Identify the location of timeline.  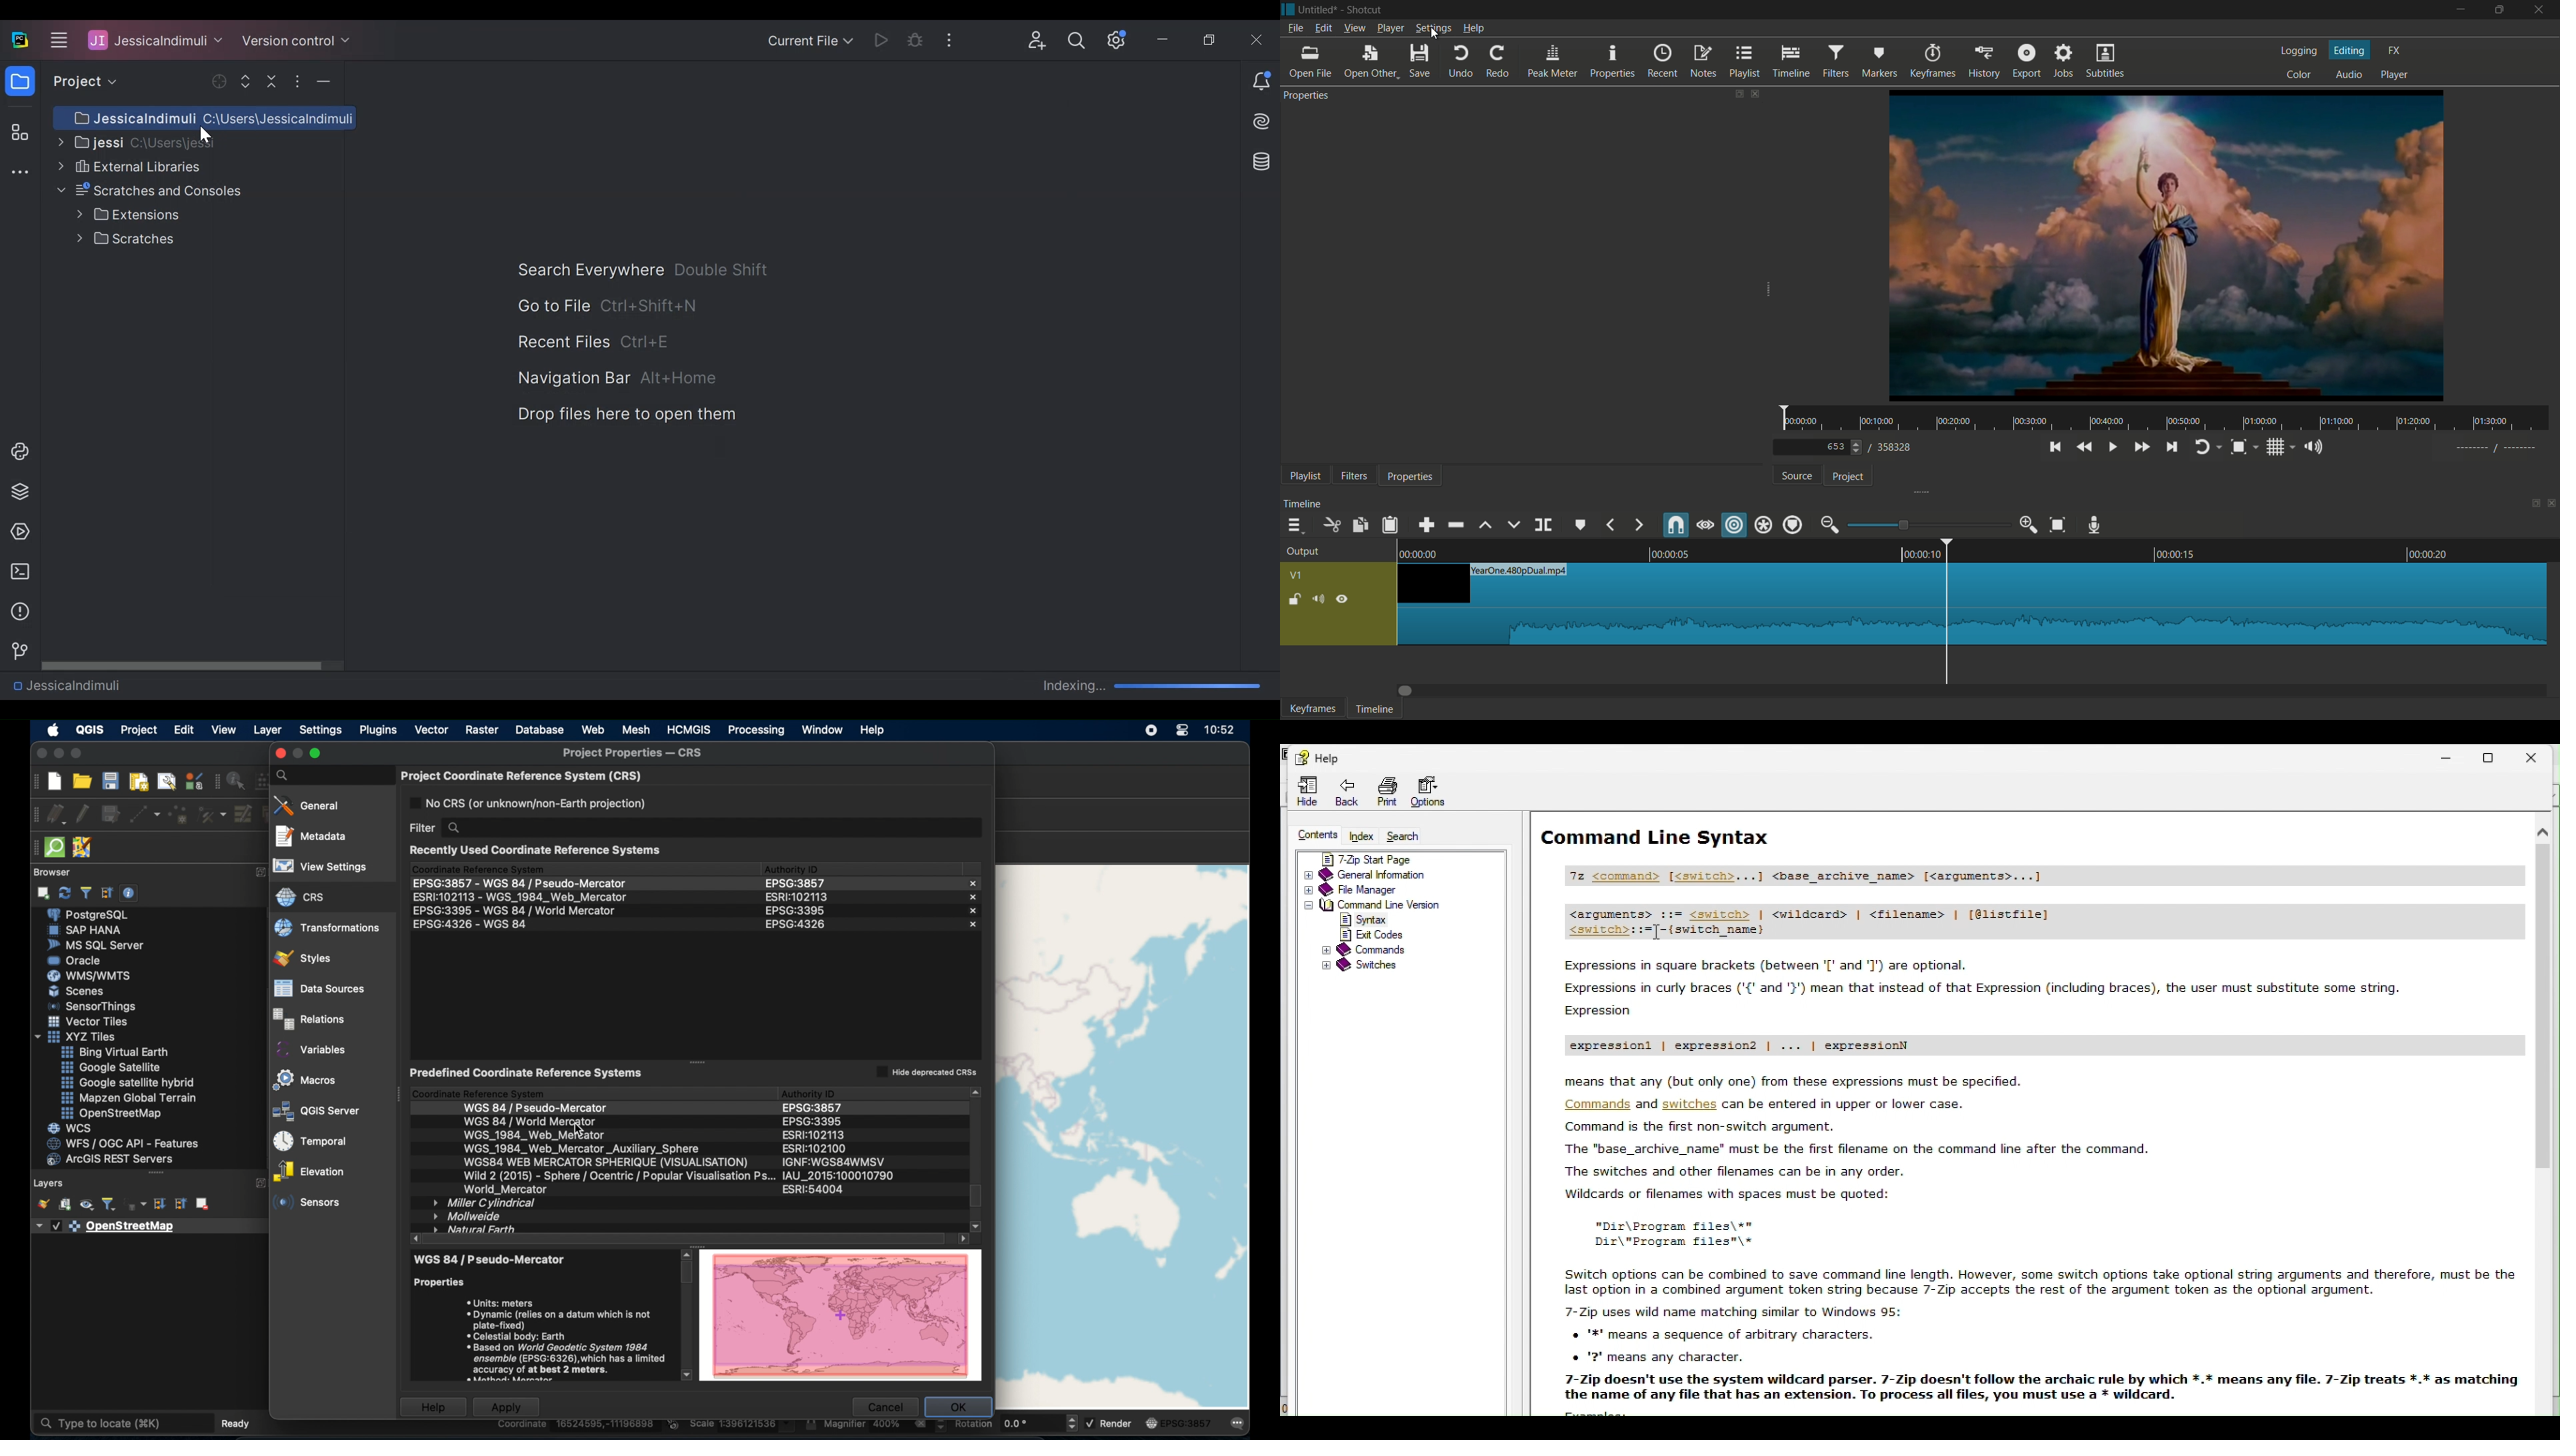
(1303, 505).